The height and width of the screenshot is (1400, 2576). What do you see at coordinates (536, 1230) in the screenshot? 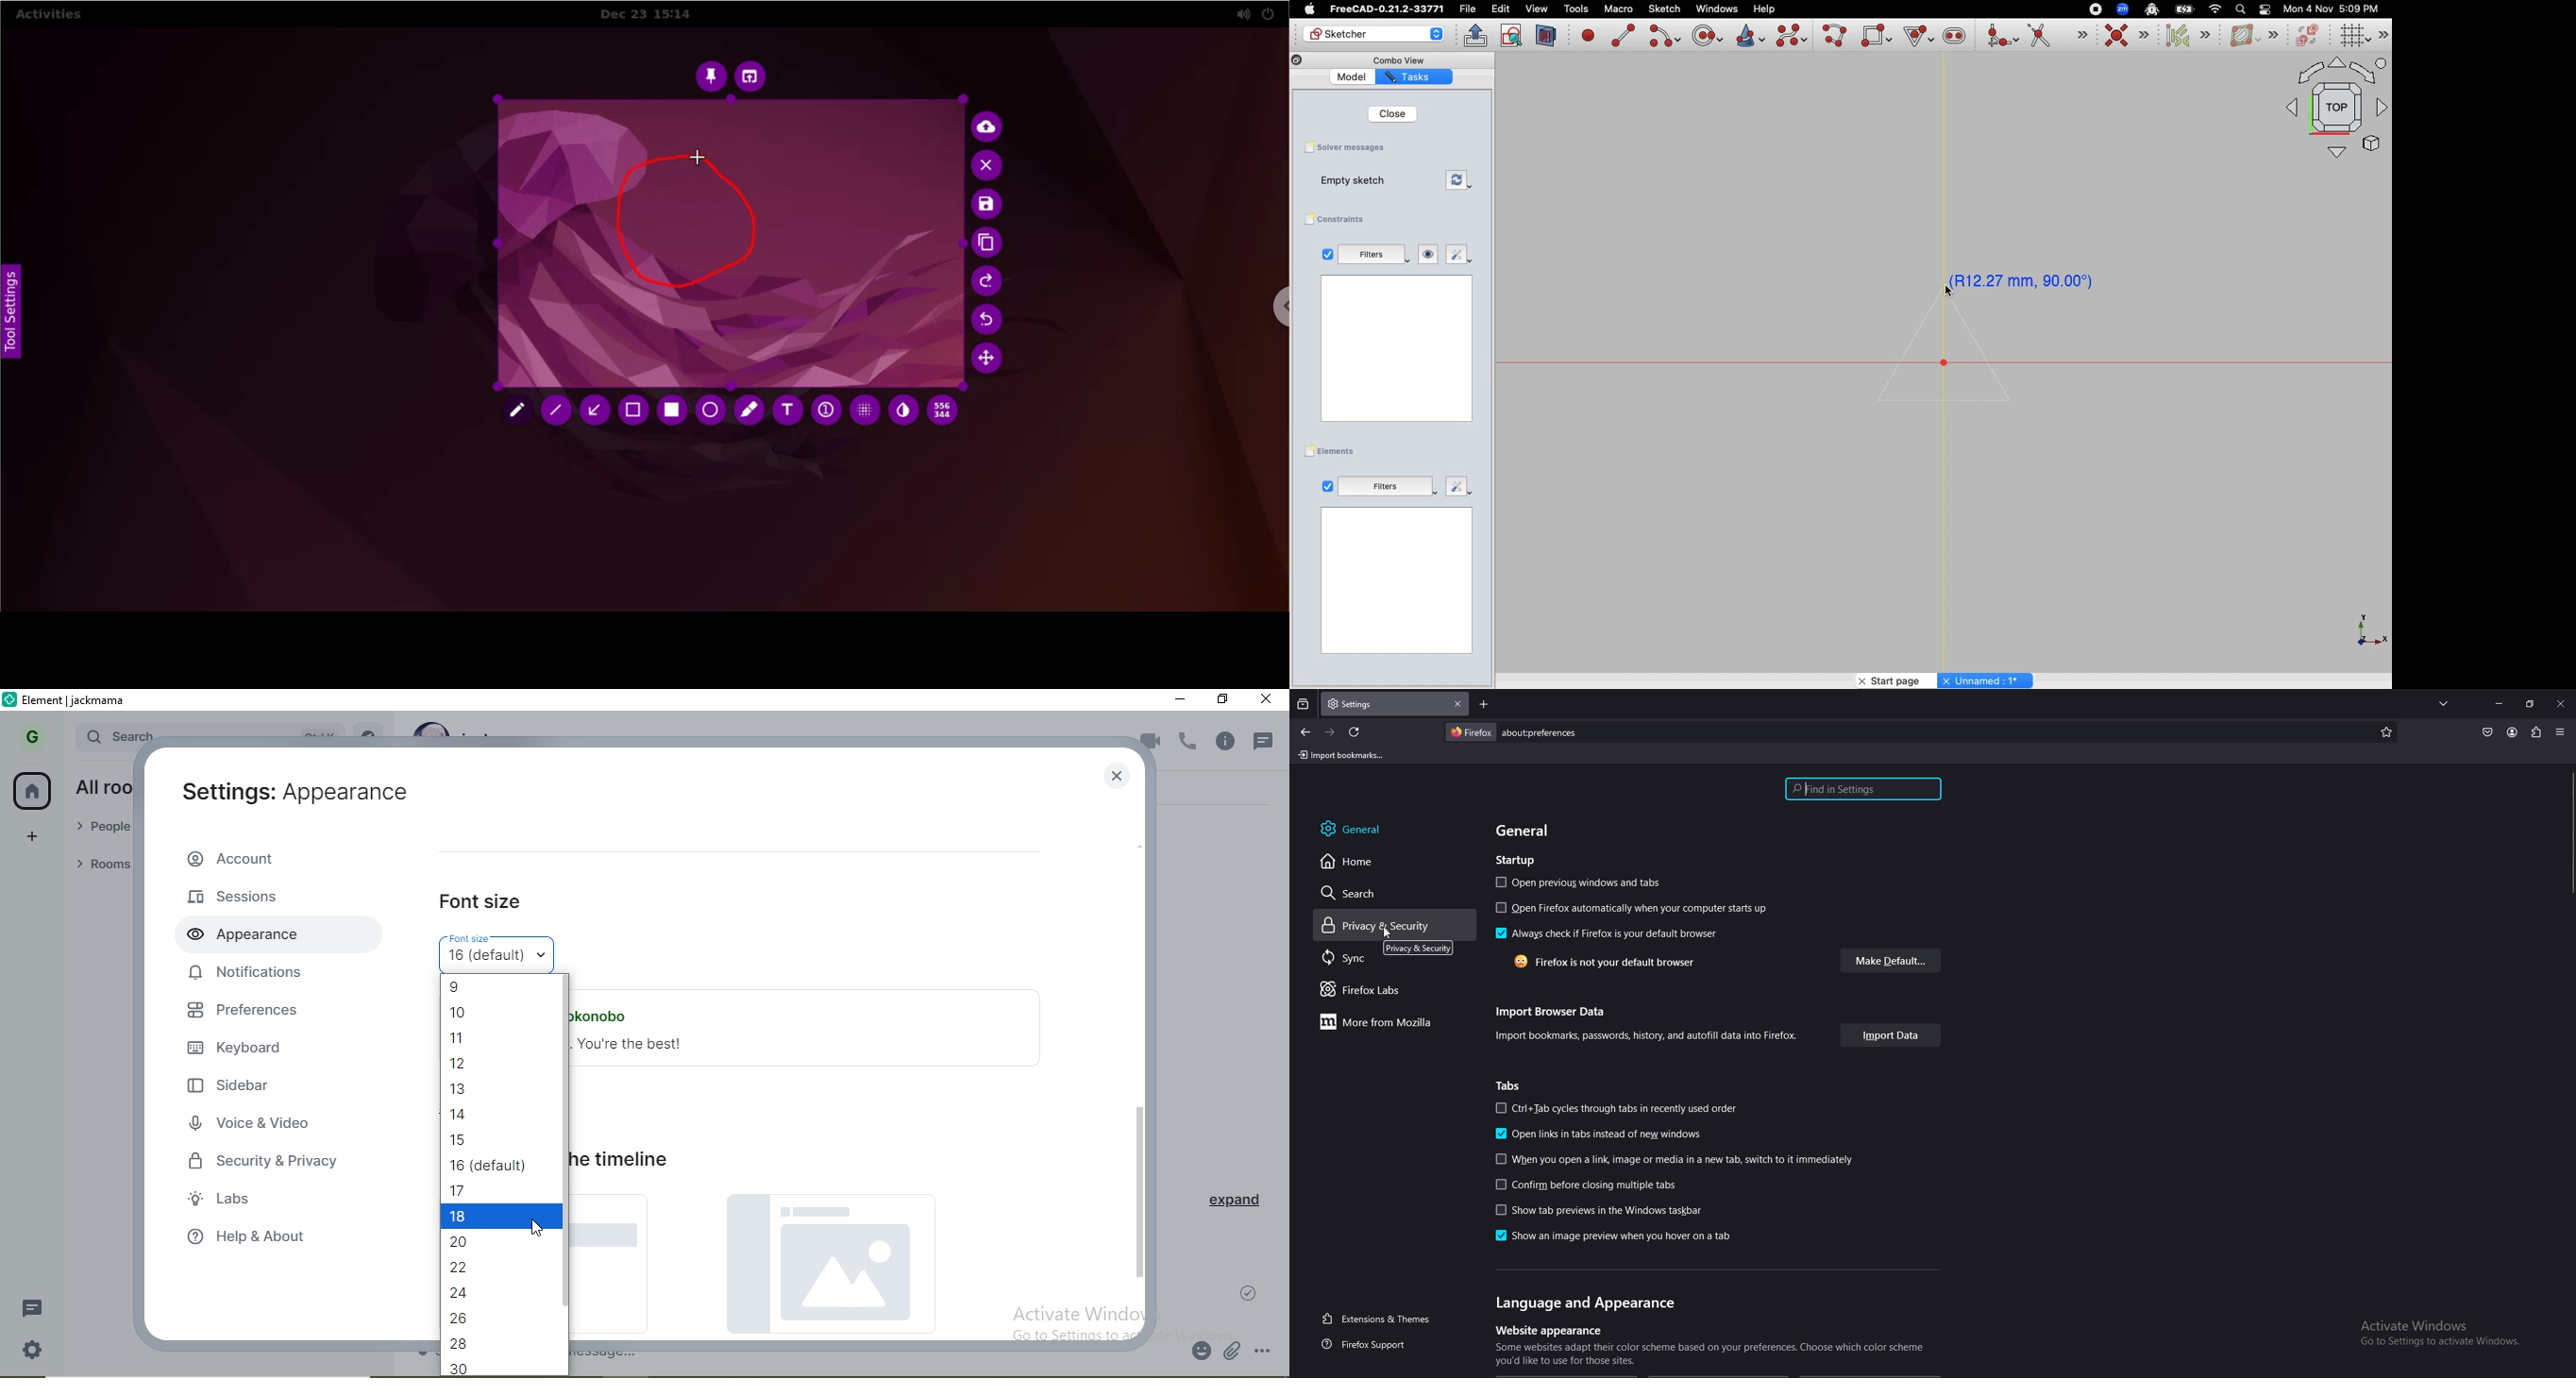
I see `cursor` at bounding box center [536, 1230].